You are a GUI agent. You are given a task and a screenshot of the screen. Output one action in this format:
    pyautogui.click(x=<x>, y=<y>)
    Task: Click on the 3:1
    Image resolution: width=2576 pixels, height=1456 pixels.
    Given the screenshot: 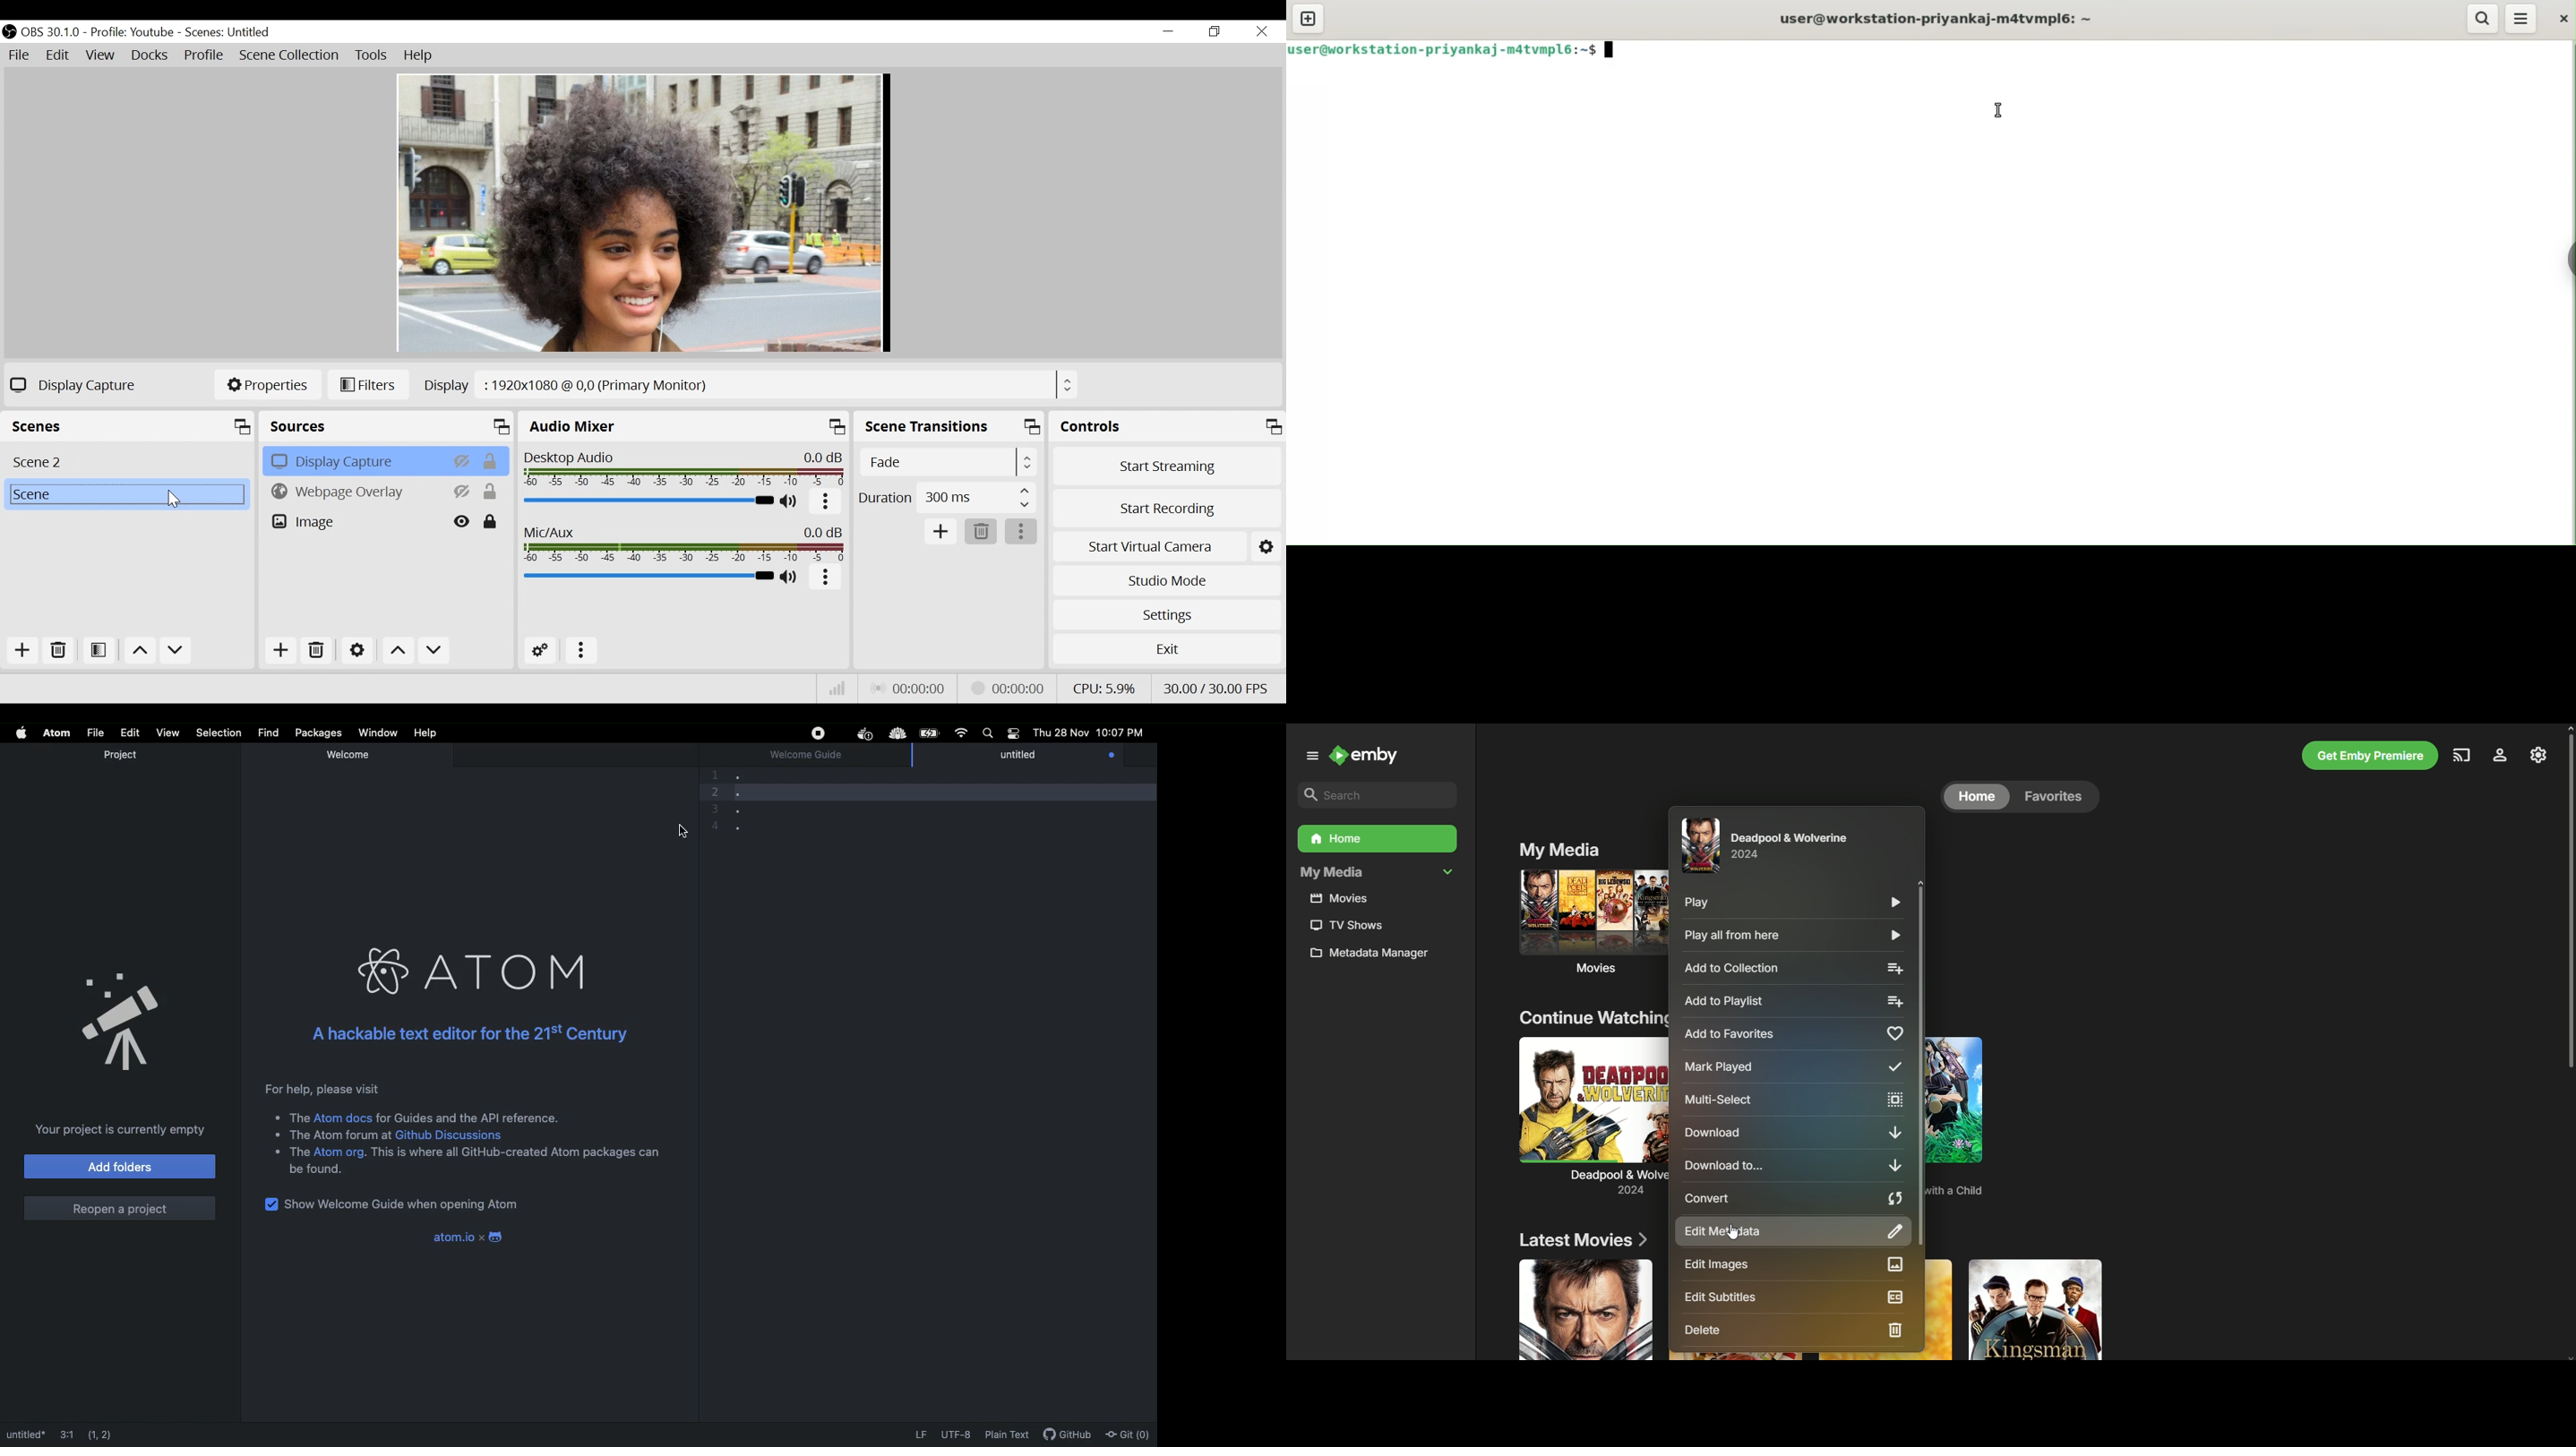 What is the action you would take?
    pyautogui.click(x=66, y=1429)
    